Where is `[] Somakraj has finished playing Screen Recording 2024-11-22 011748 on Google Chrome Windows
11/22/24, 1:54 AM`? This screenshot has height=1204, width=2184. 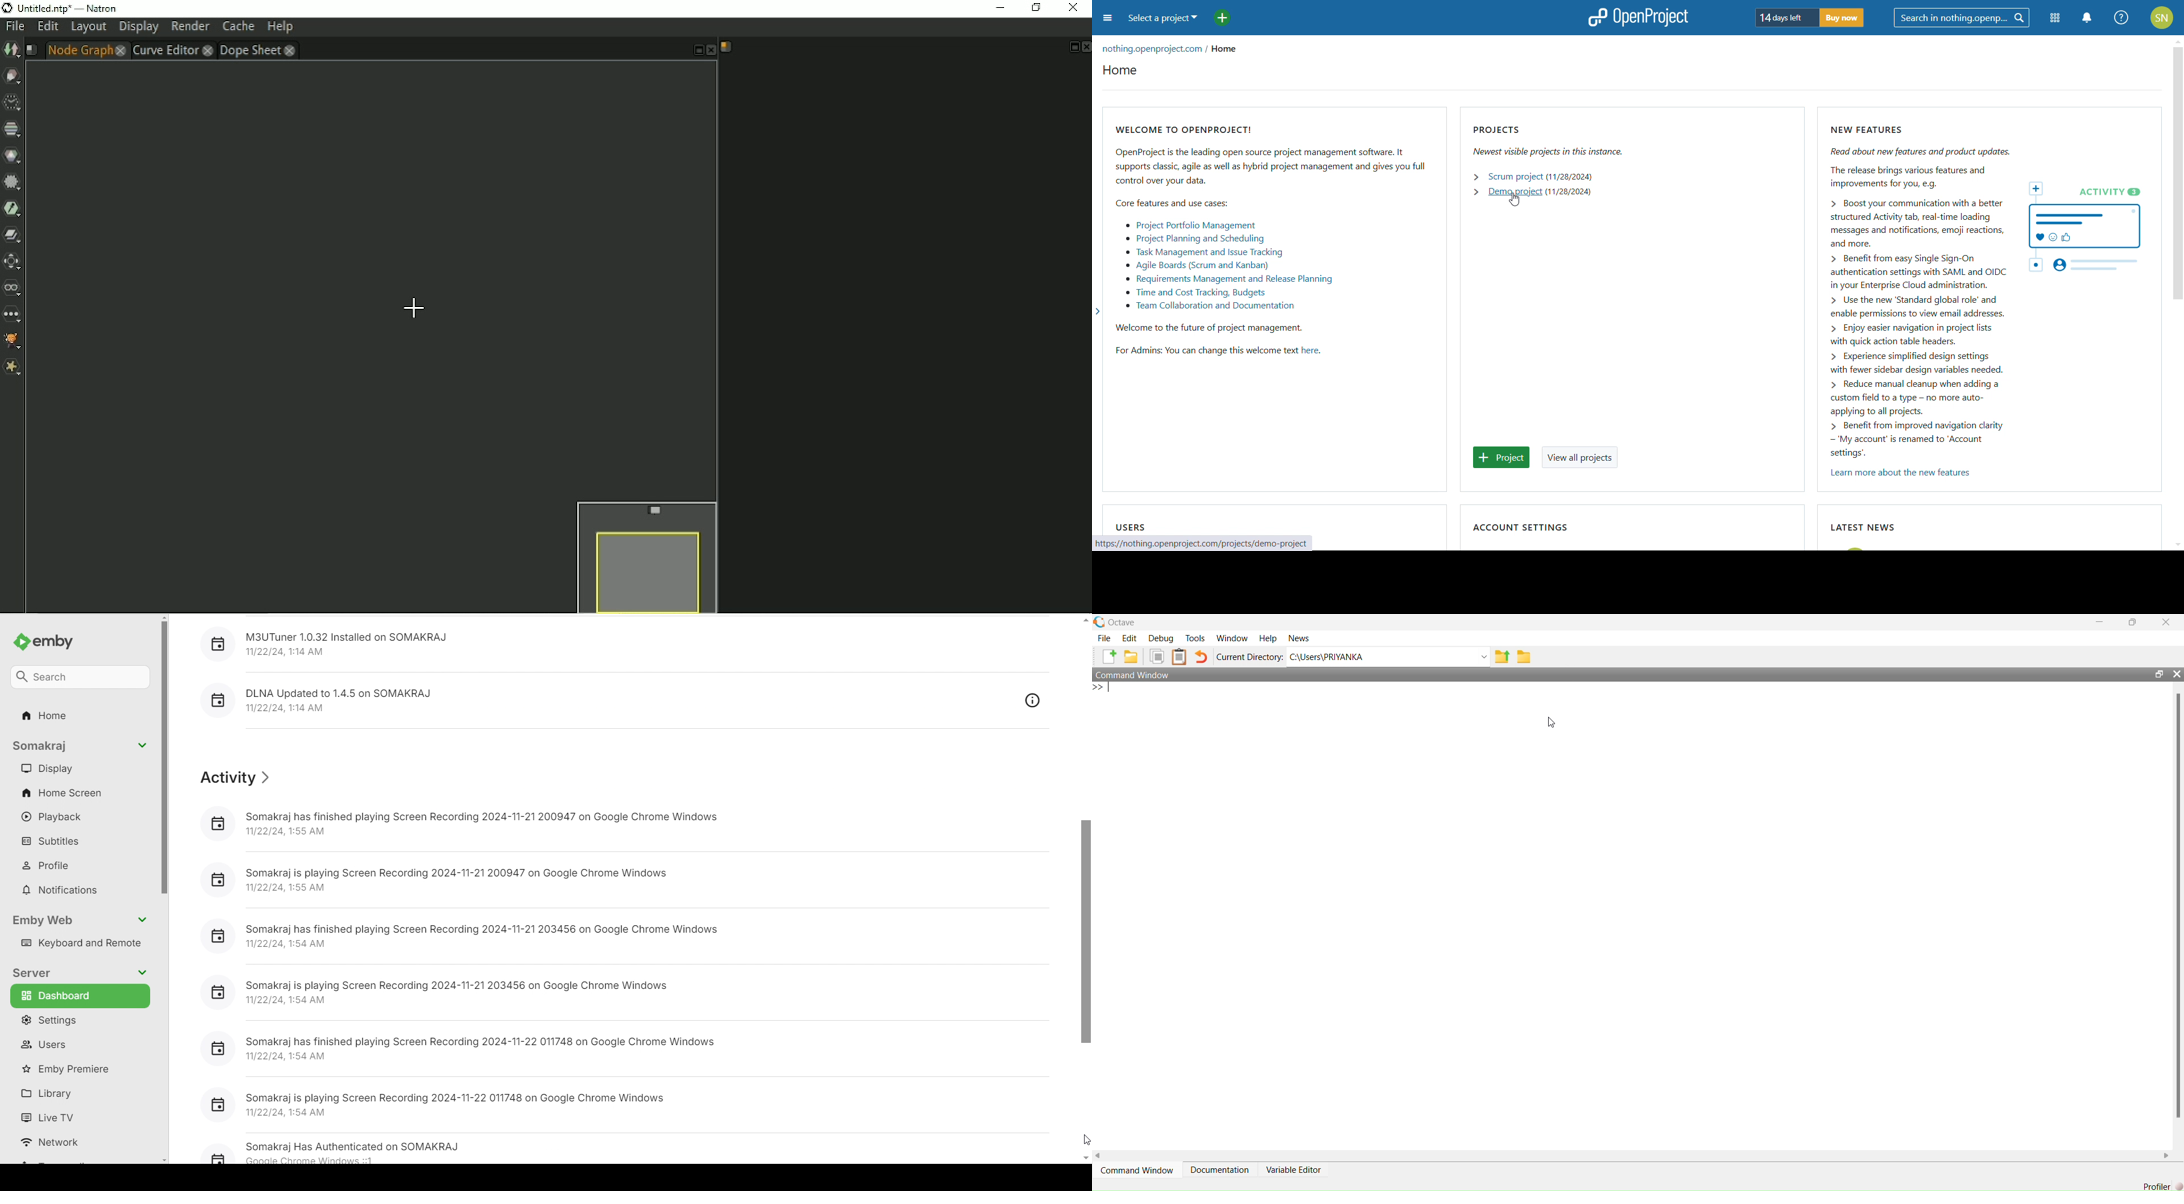 [] Somakraj has finished playing Screen Recording 2024-11-22 011748 on Google Chrome Windows
11/22/24, 1:54 AM is located at coordinates (467, 1050).